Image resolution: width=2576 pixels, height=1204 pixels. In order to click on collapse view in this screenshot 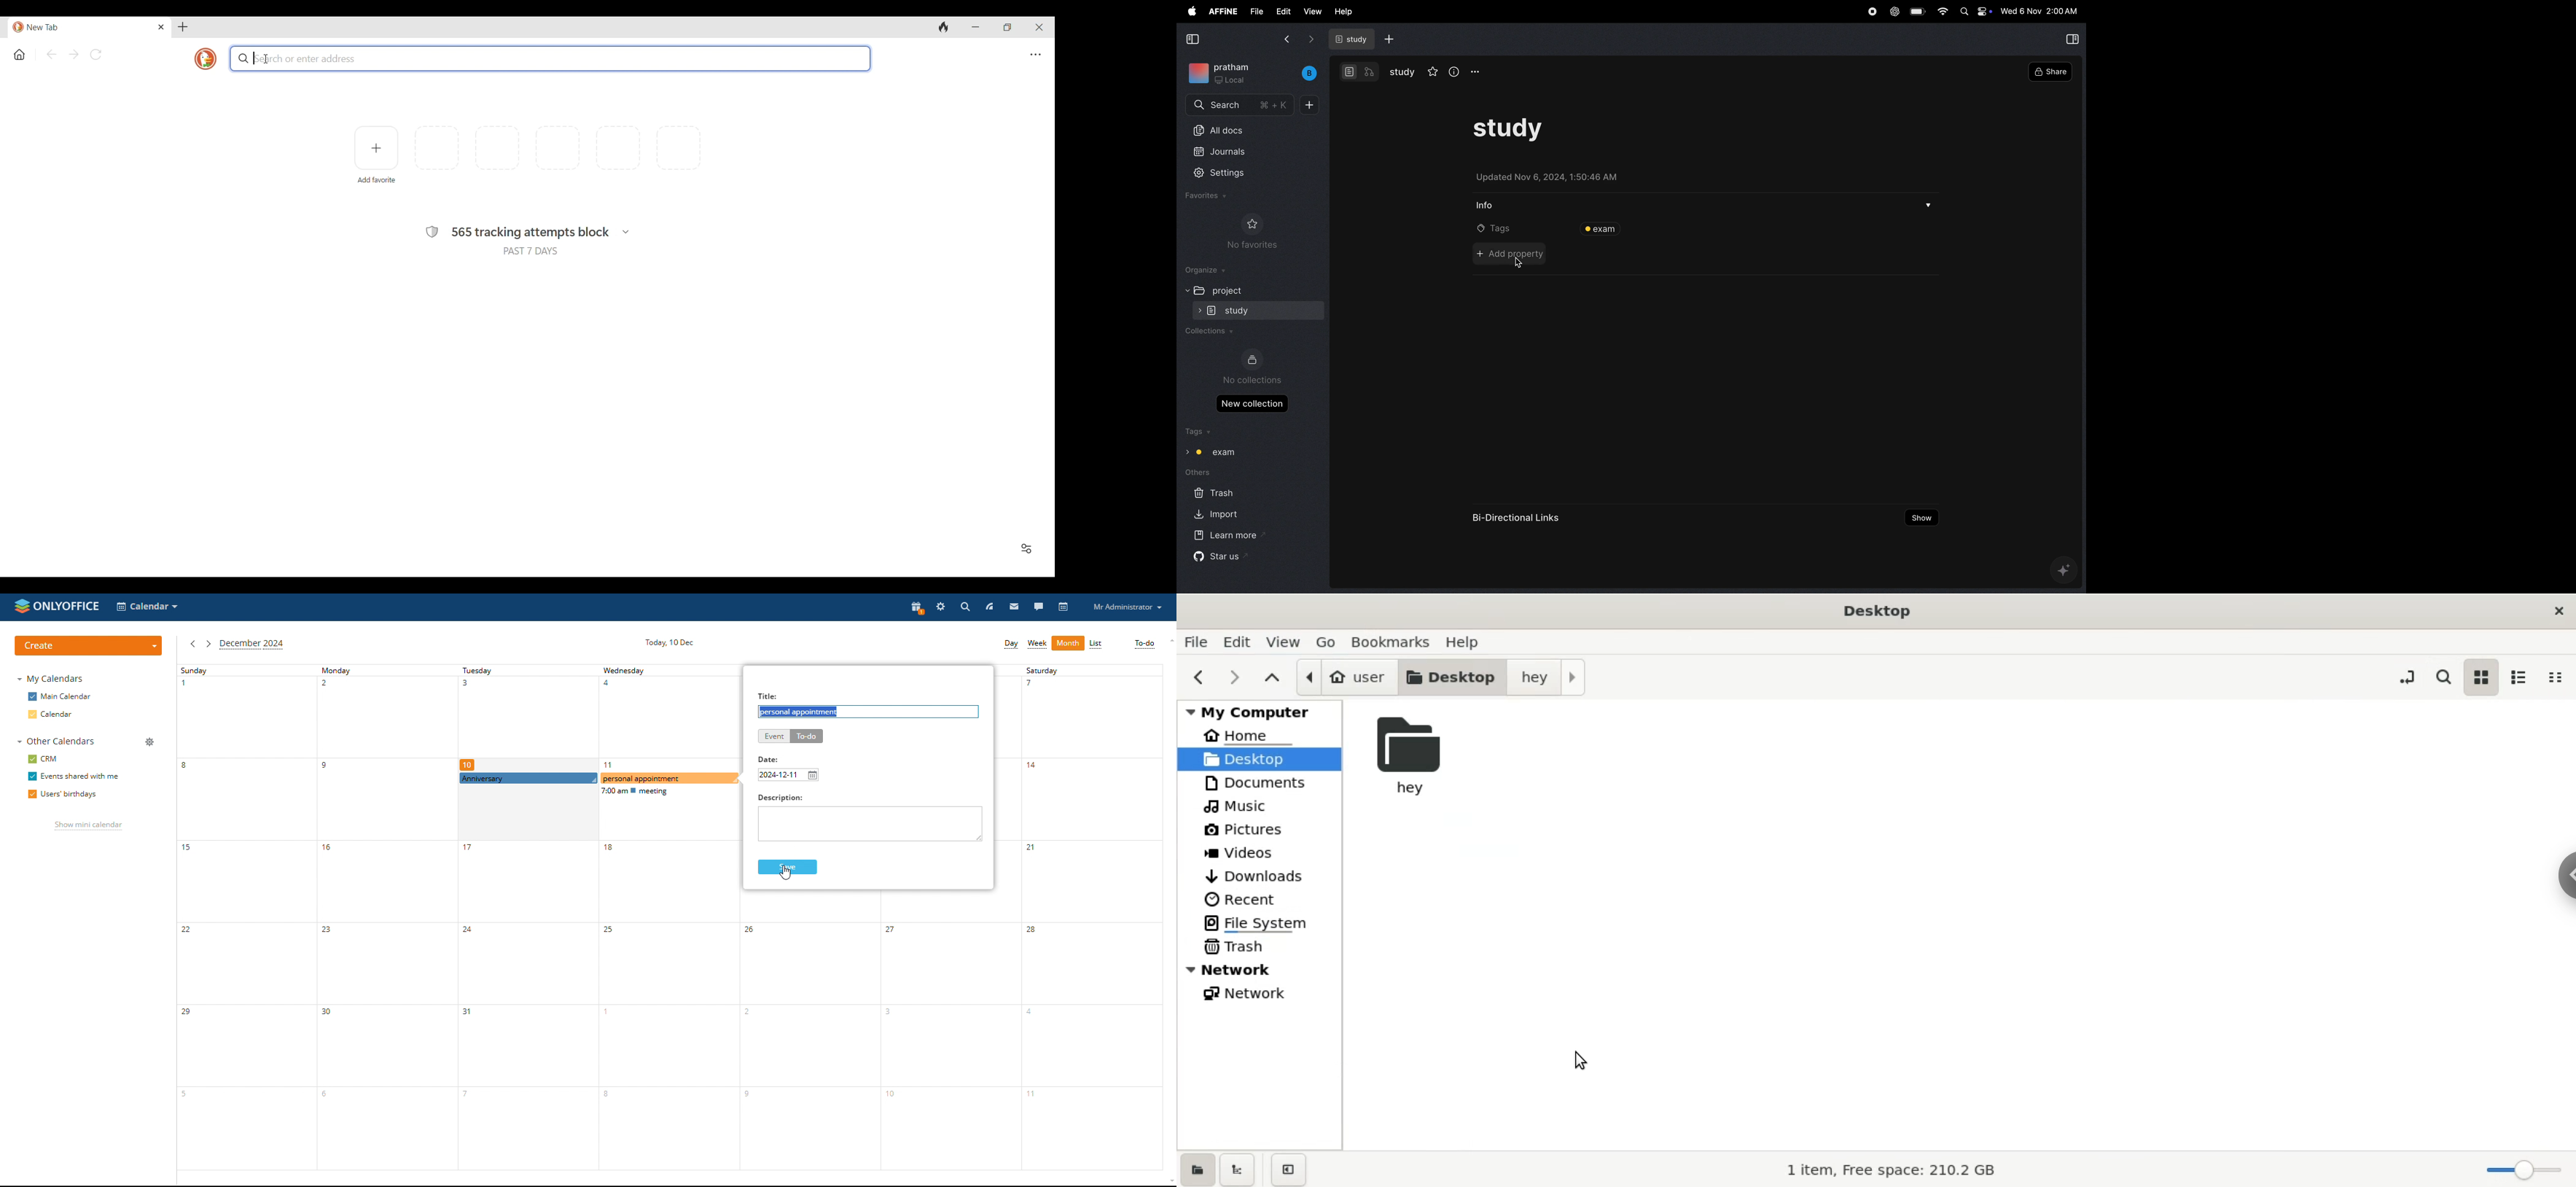, I will do `click(1192, 39)`.